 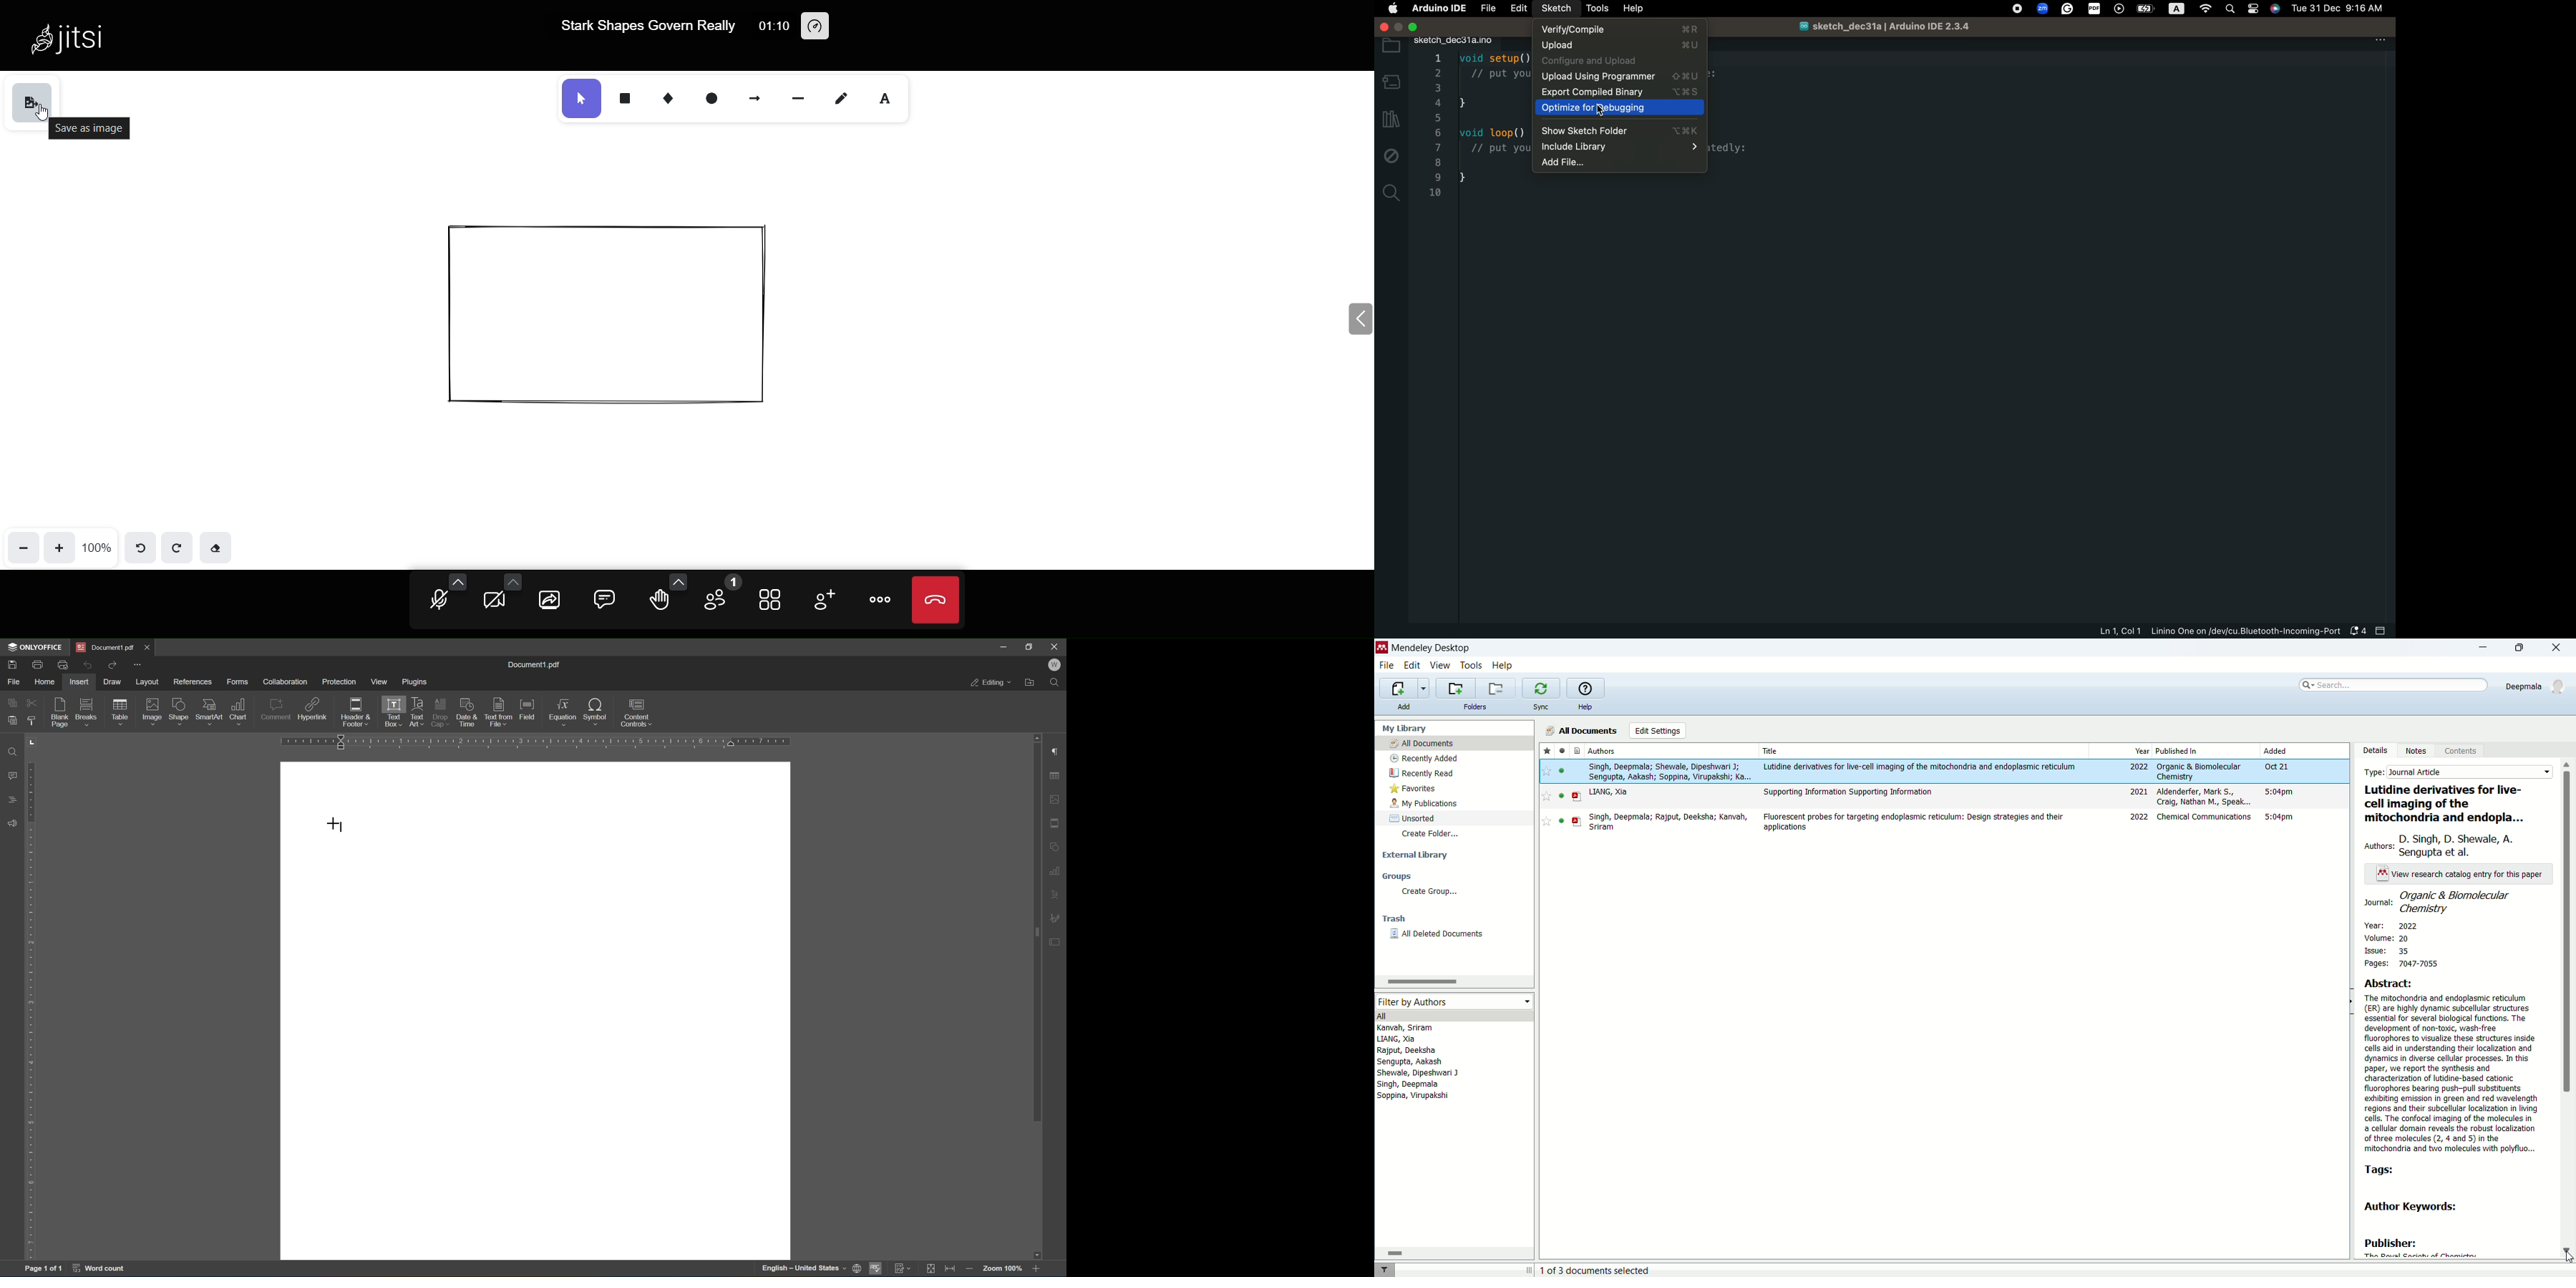 I want to click on groups, so click(x=1397, y=876).